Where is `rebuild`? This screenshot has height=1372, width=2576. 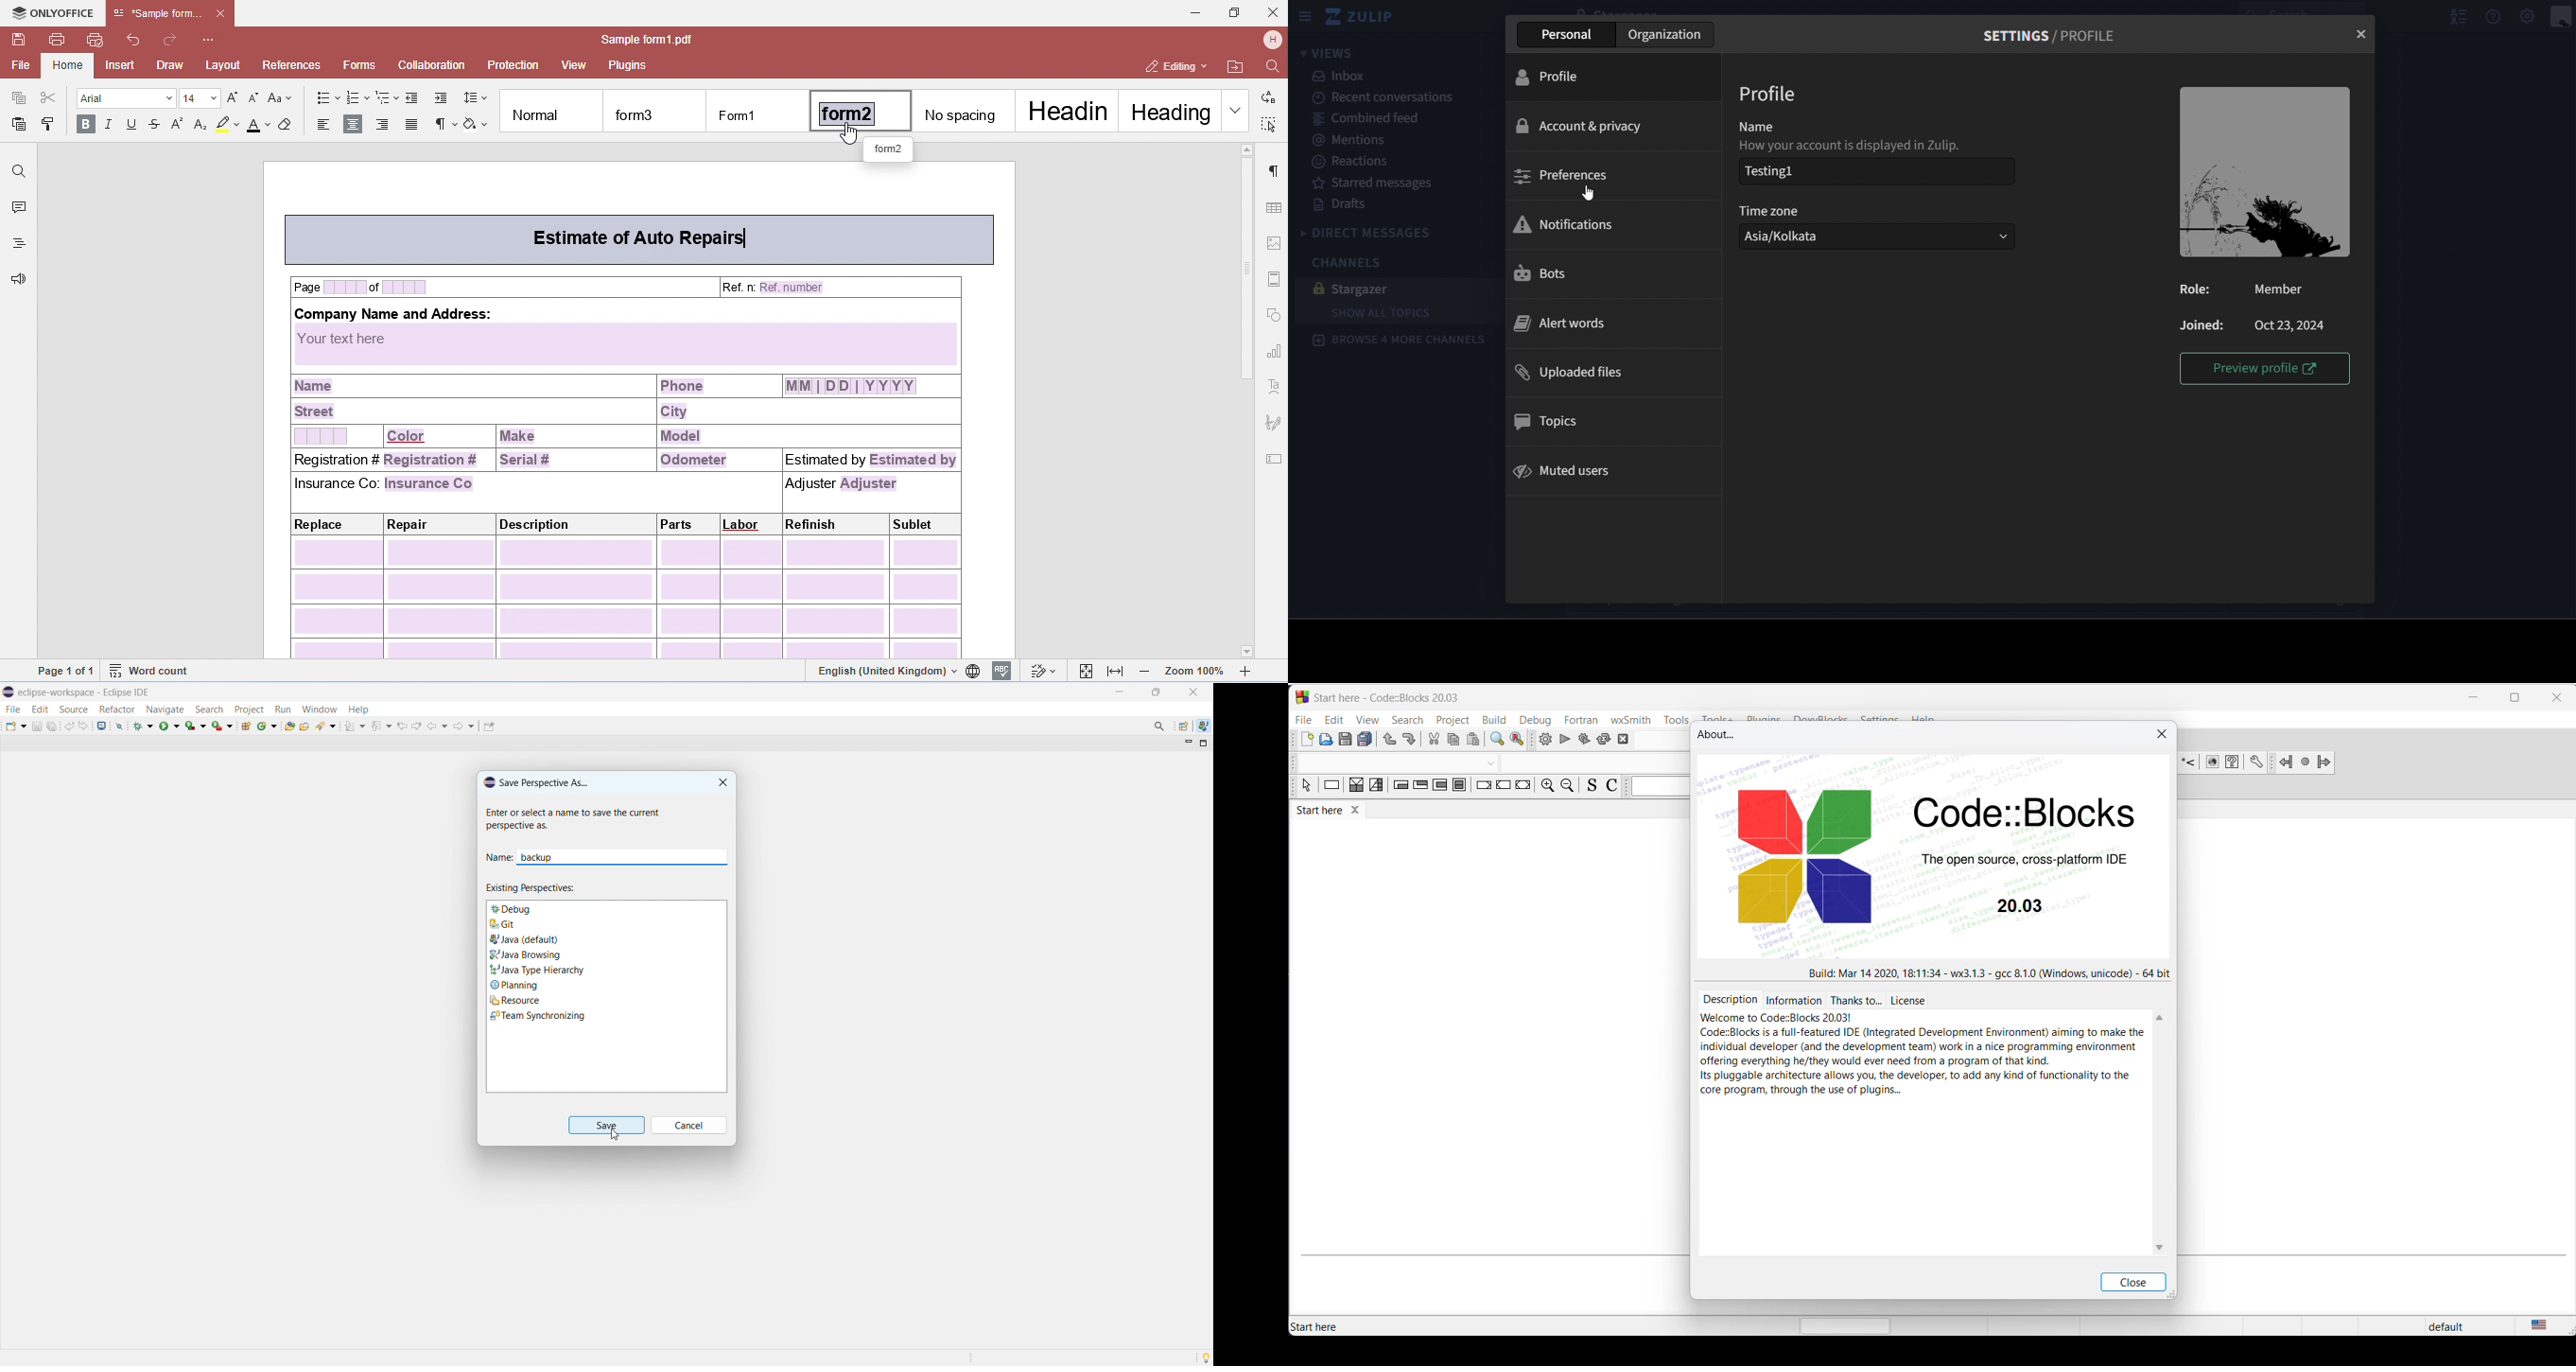 rebuild is located at coordinates (1602, 741).